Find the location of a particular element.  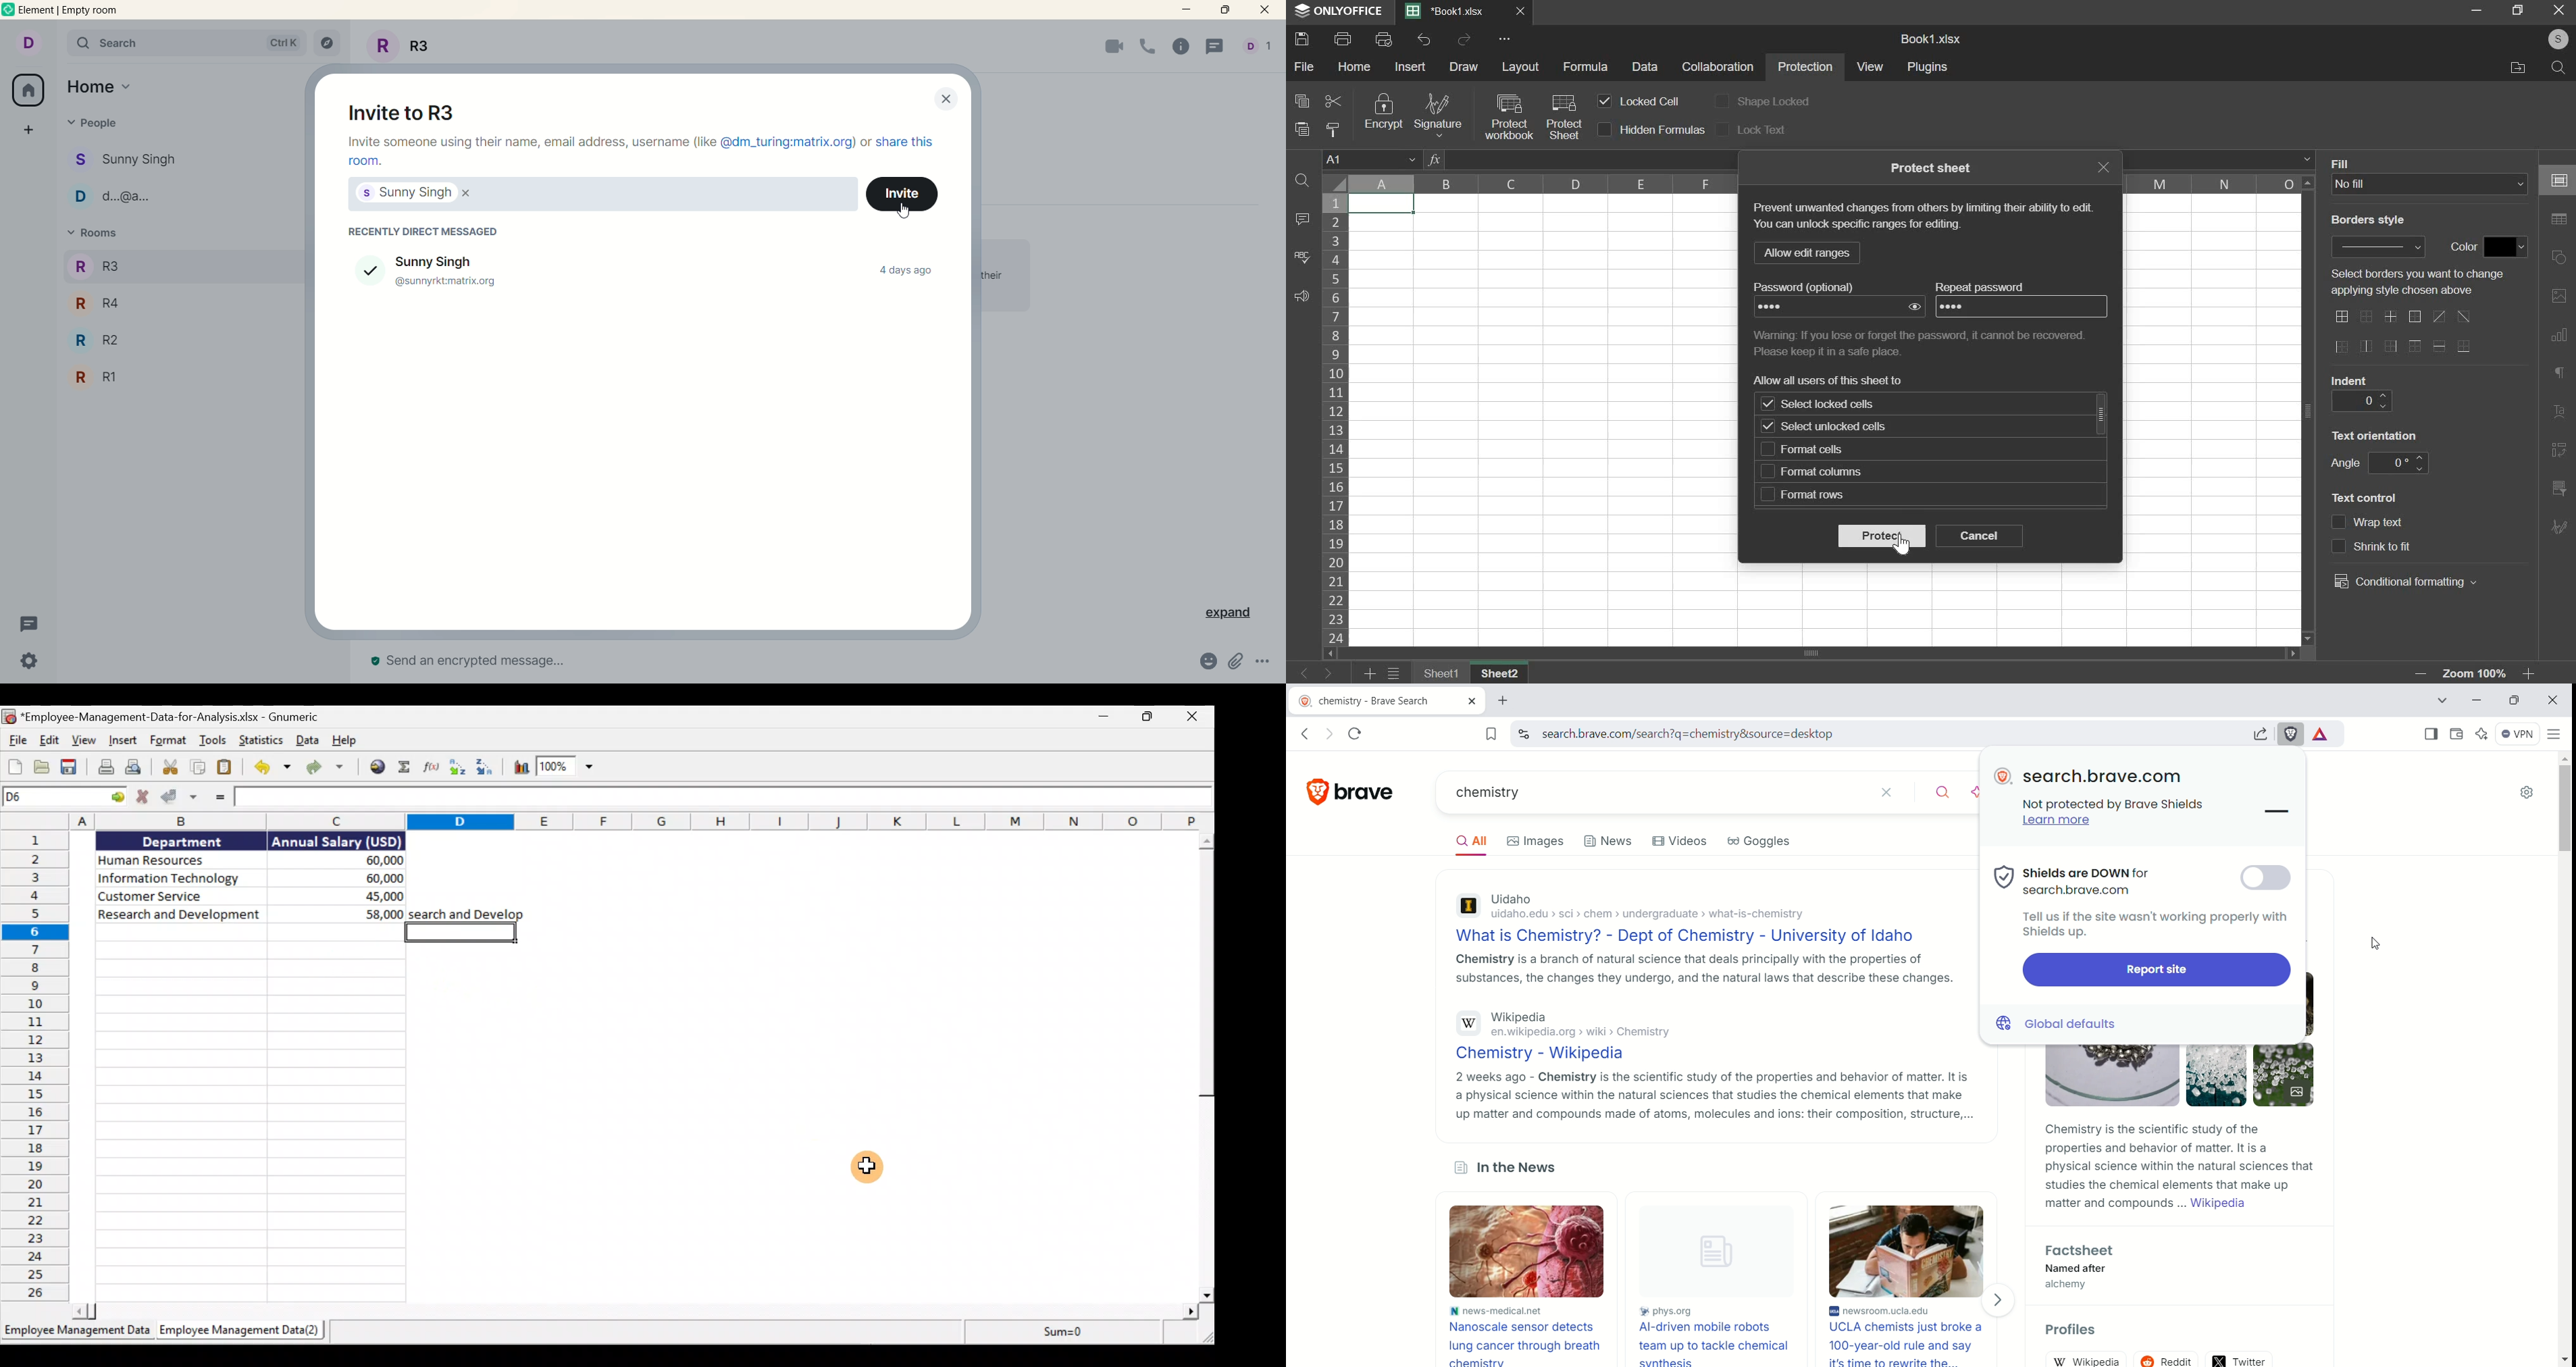

settings is located at coordinates (31, 661).